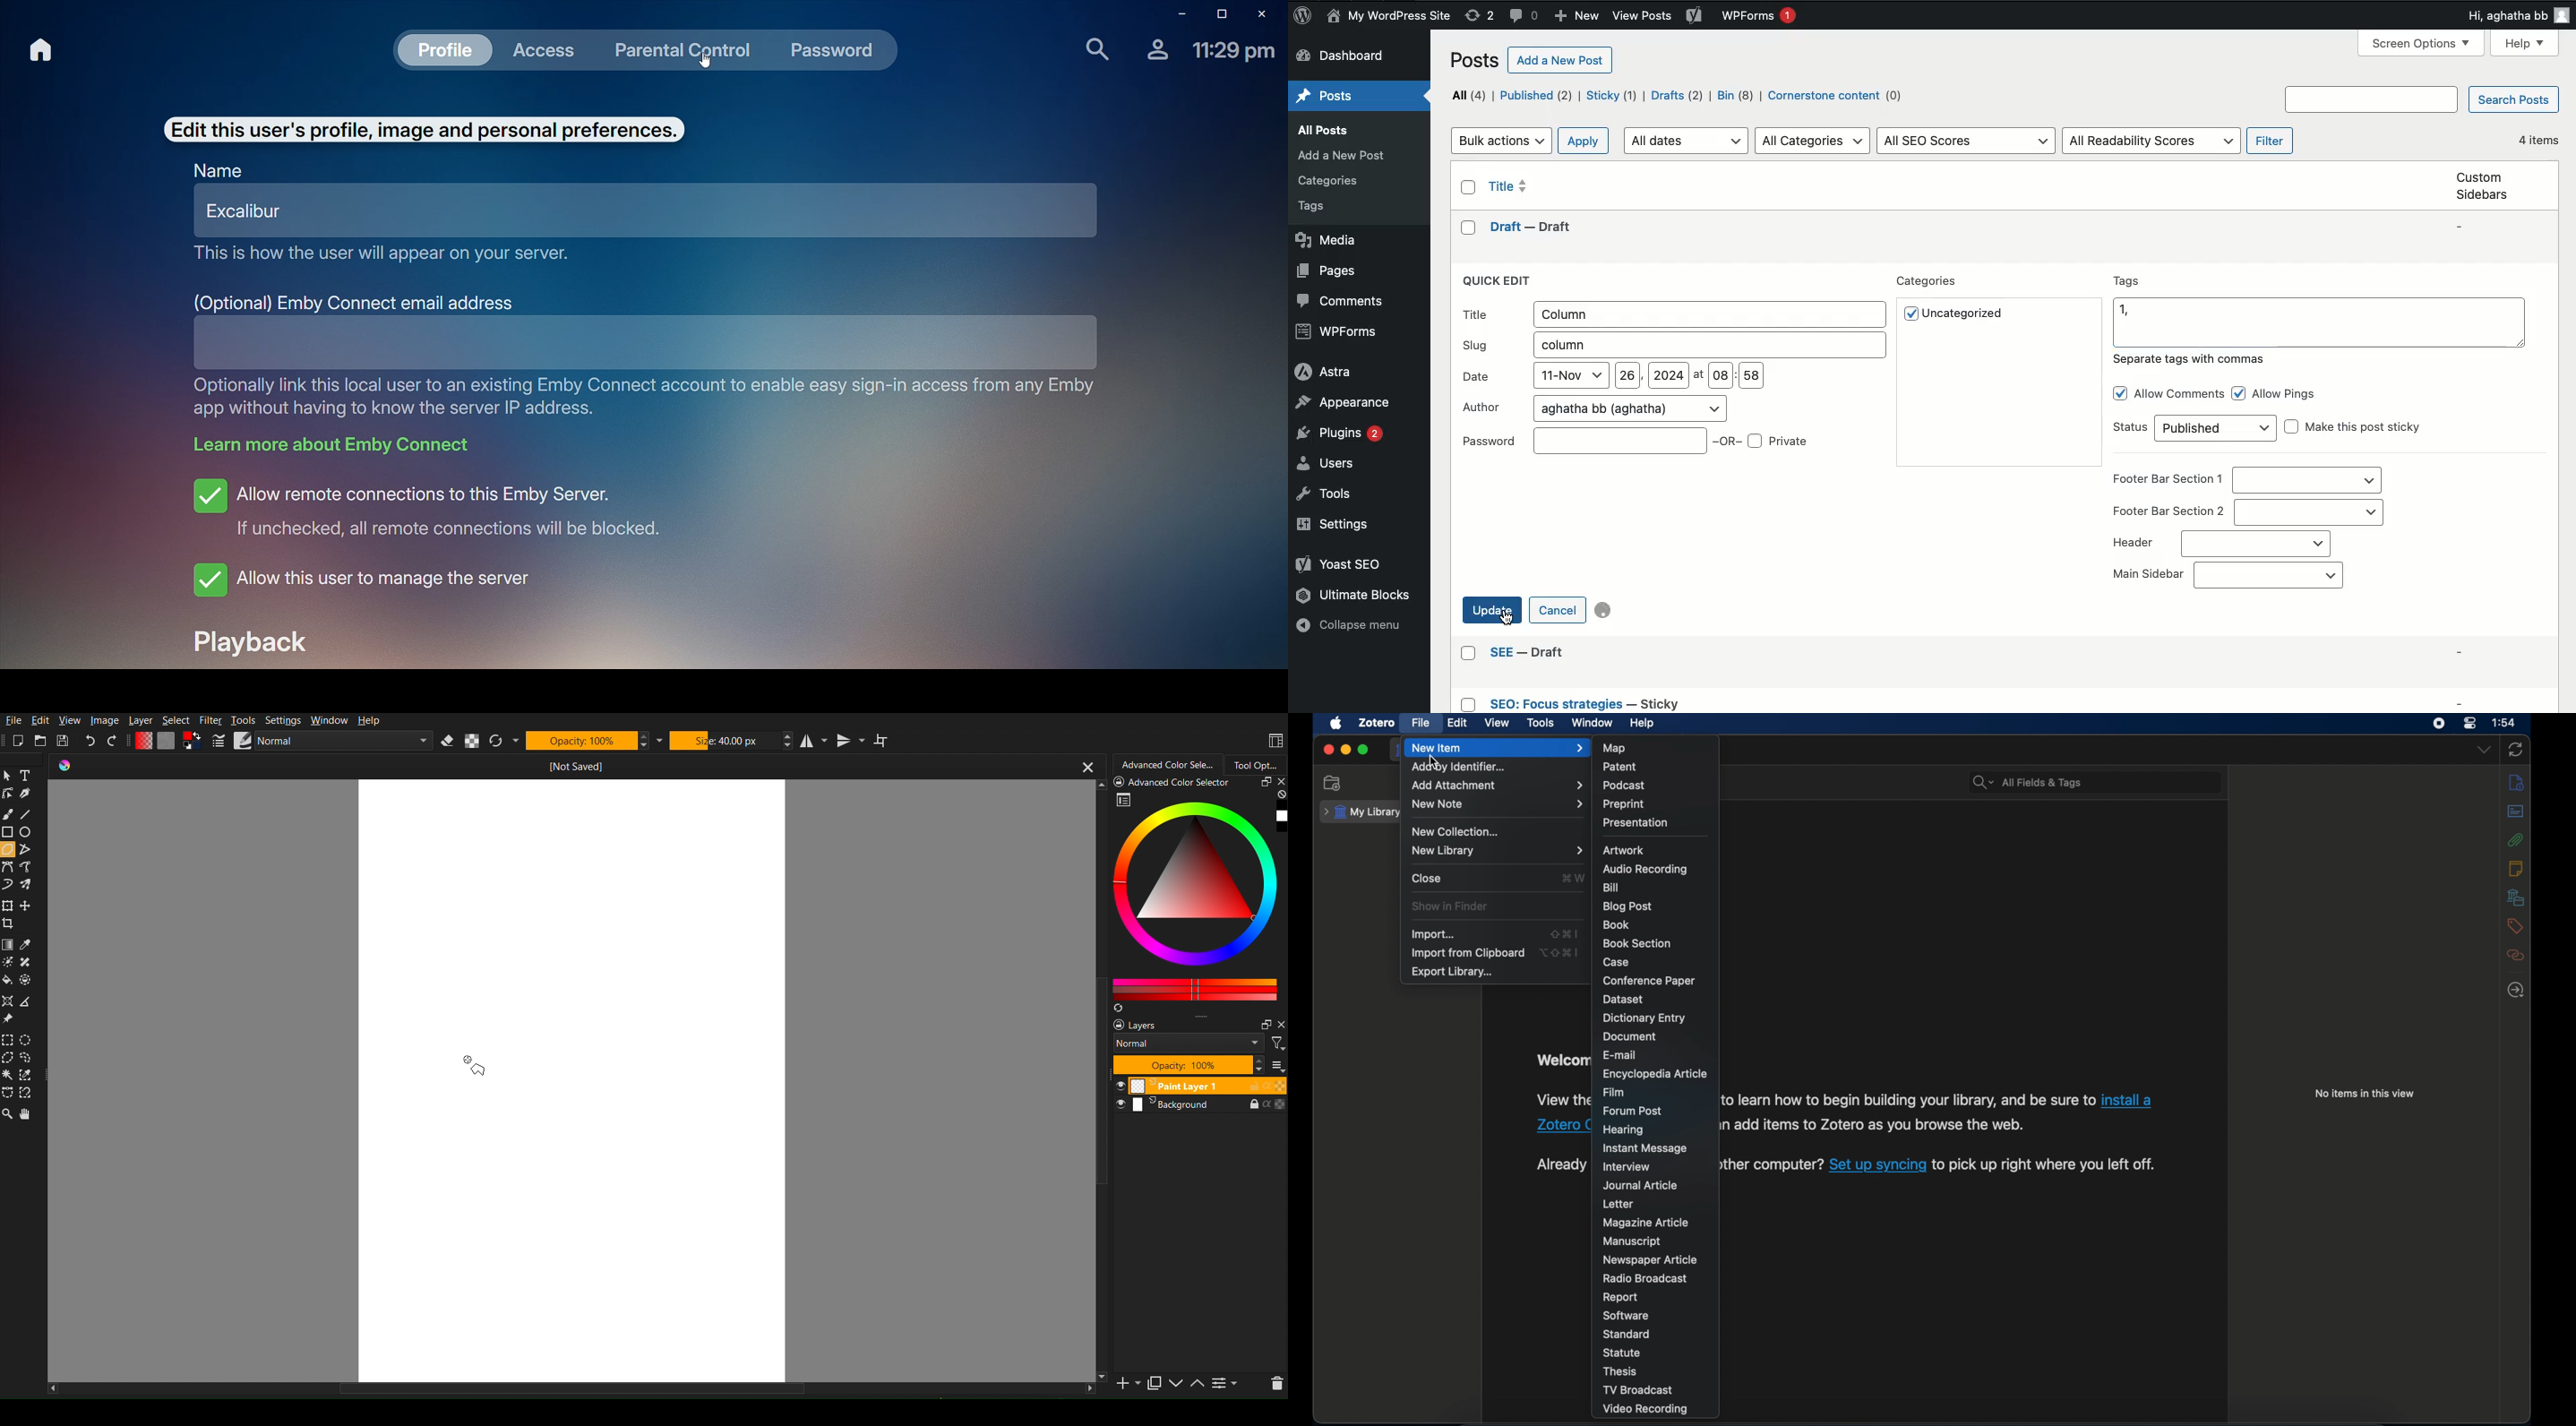 This screenshot has height=1428, width=2576. I want to click on All dates, so click(1688, 140).